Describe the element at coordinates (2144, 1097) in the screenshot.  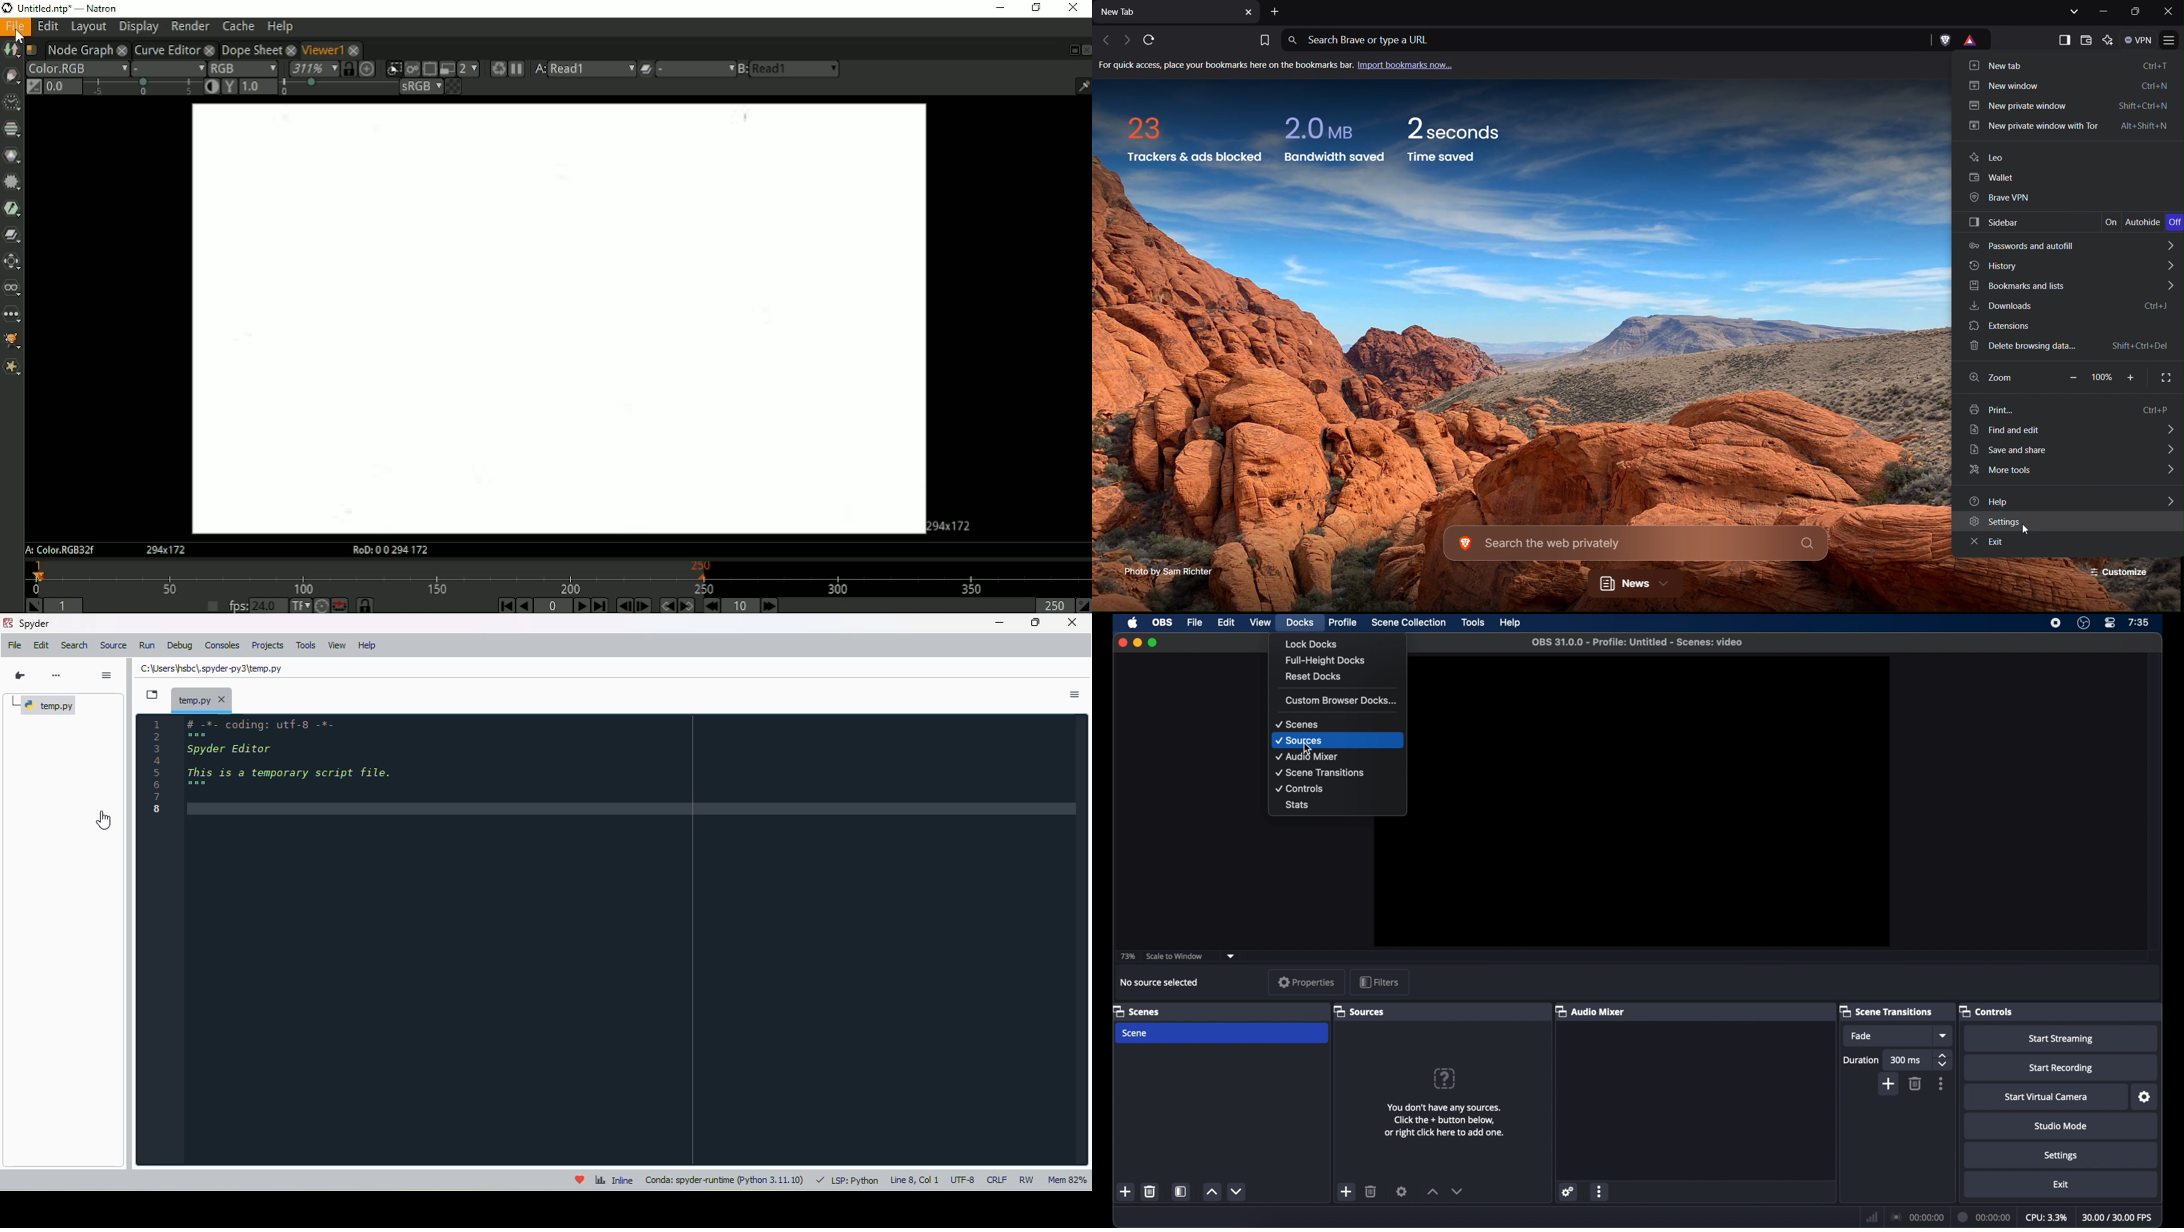
I see `settings` at that location.